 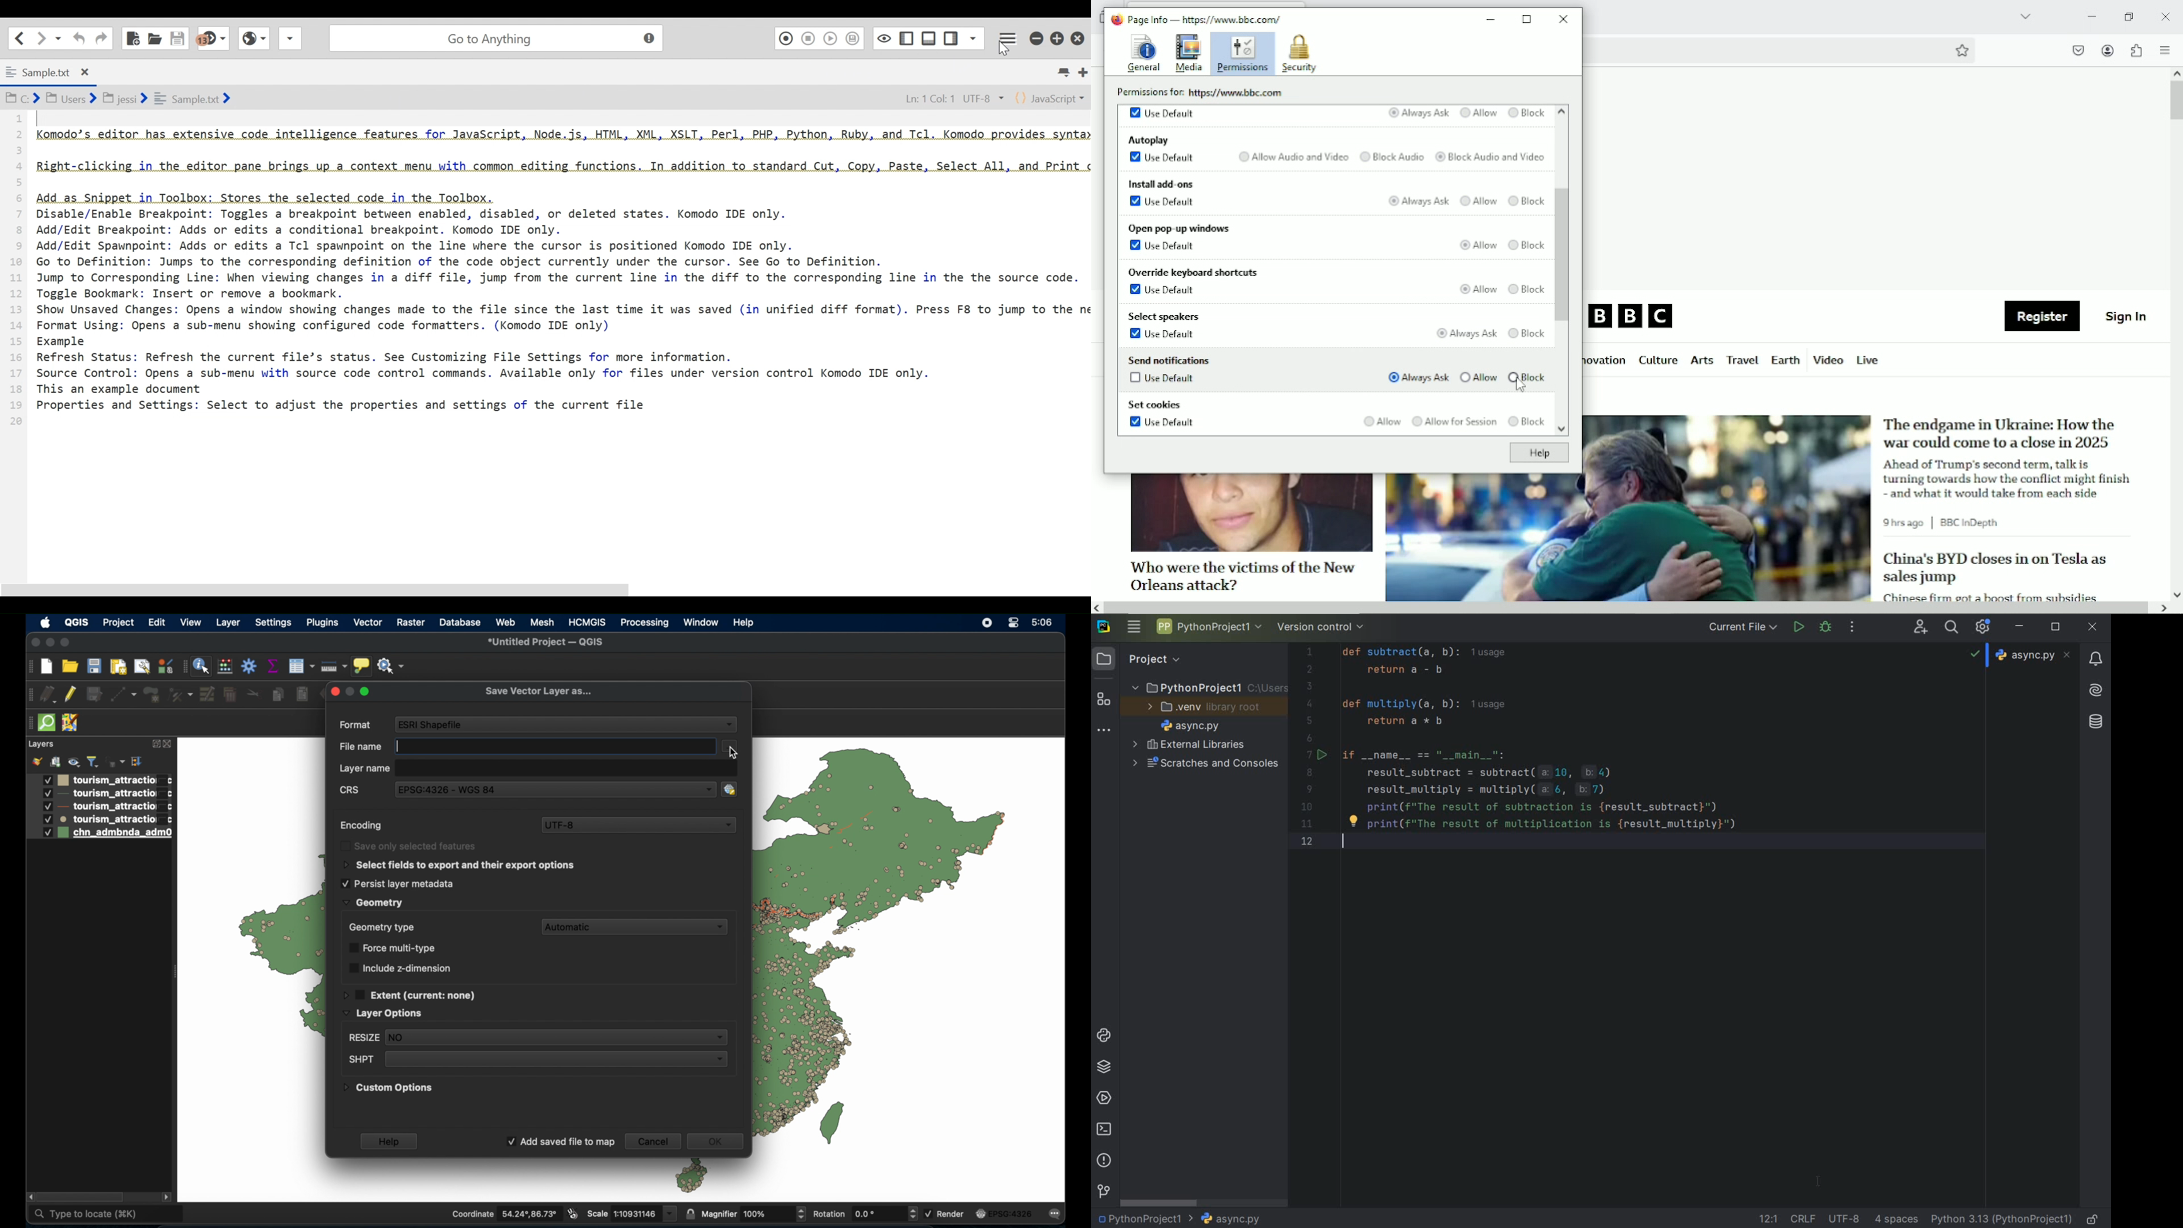 I want to click on Autoplay, so click(x=1150, y=139).